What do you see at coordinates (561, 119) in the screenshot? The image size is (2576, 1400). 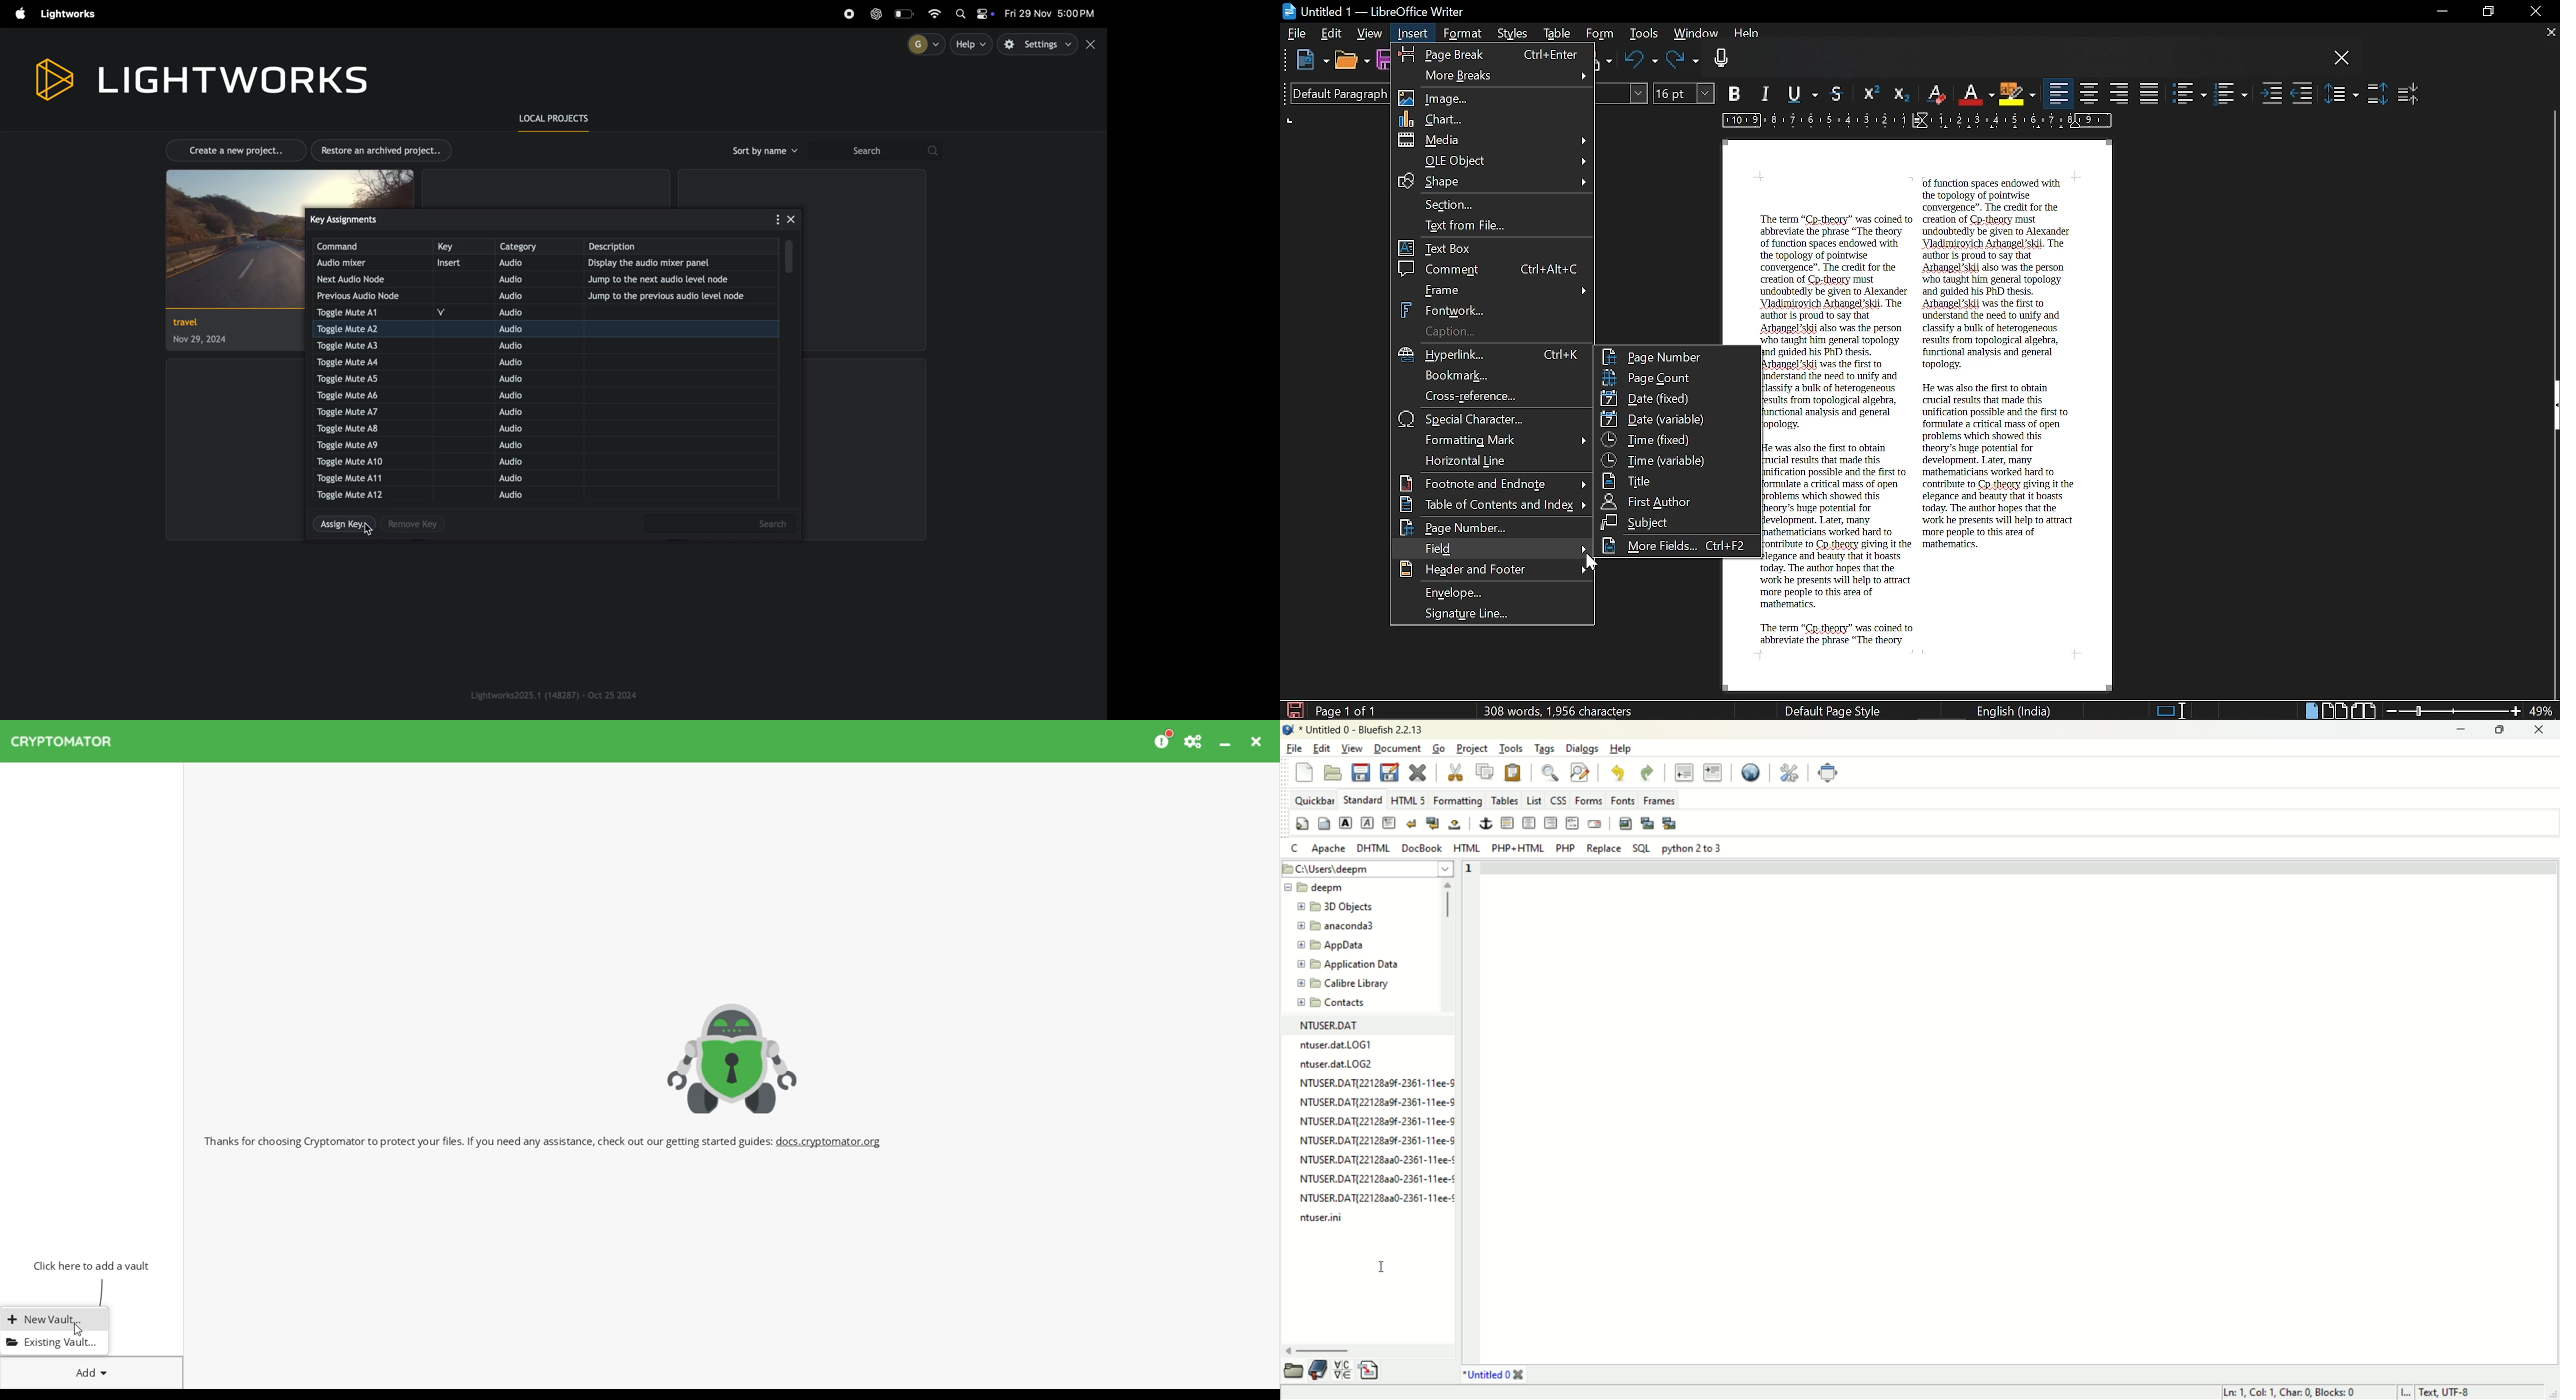 I see `local prroject` at bounding box center [561, 119].